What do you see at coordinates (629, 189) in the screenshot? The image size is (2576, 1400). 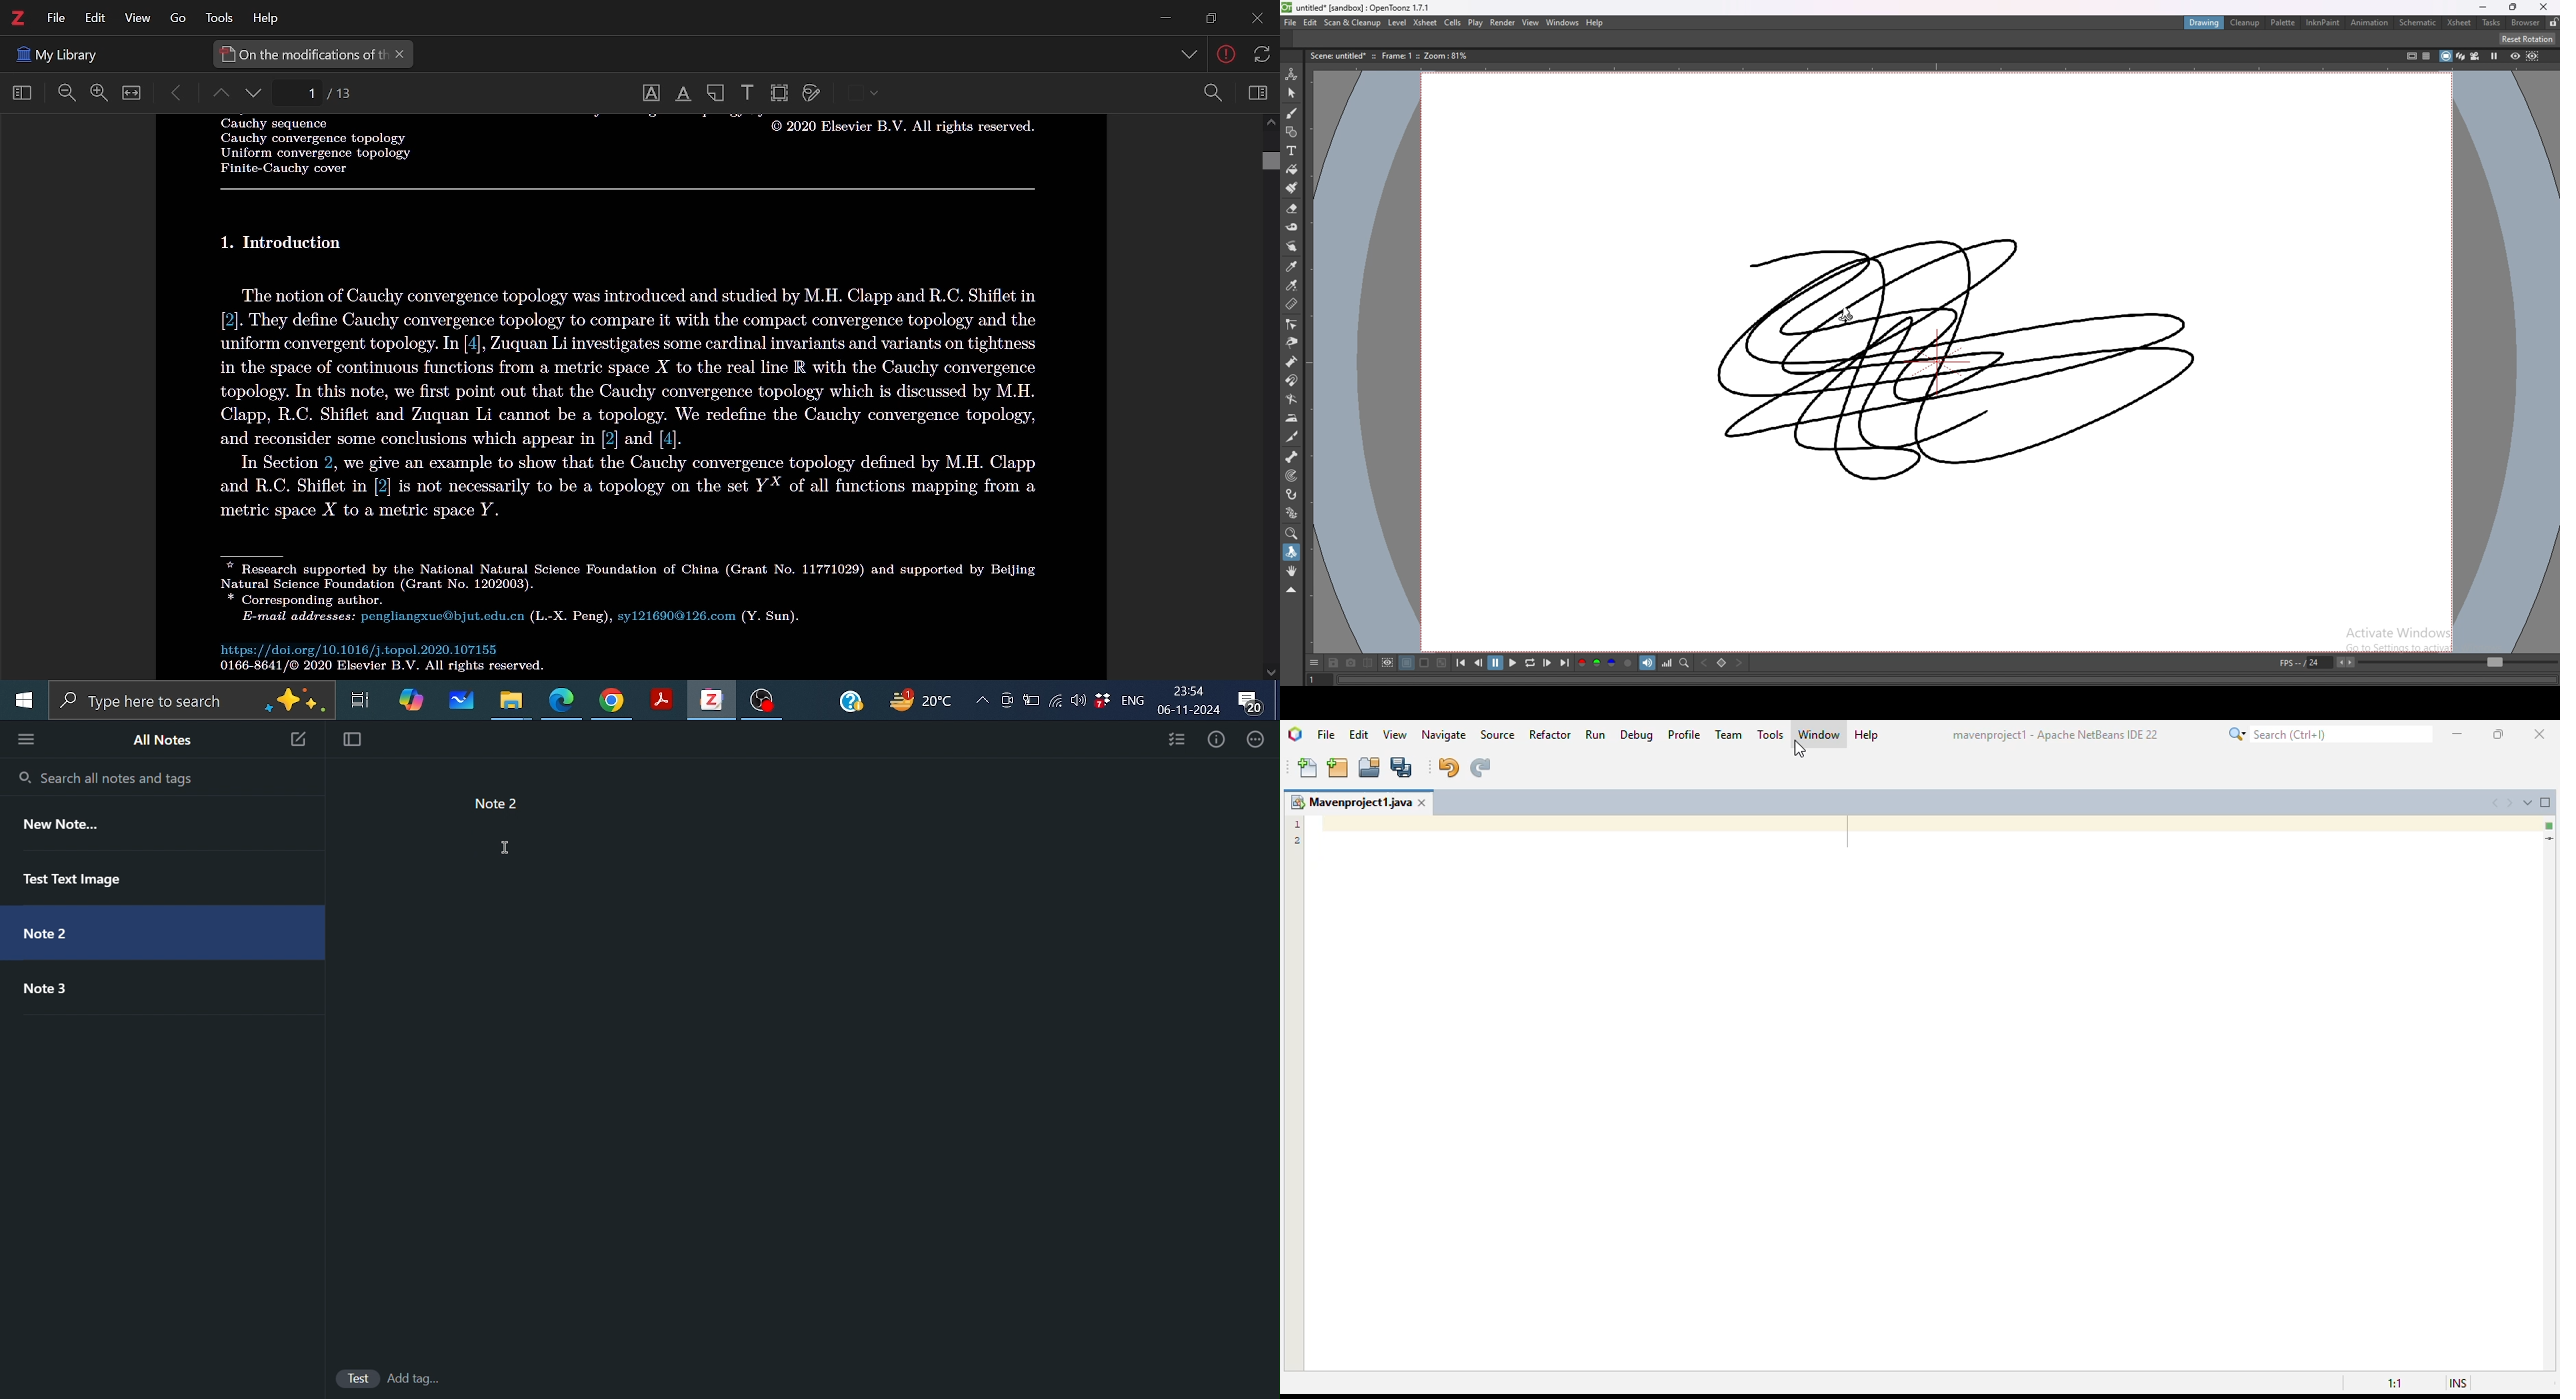 I see `` at bounding box center [629, 189].